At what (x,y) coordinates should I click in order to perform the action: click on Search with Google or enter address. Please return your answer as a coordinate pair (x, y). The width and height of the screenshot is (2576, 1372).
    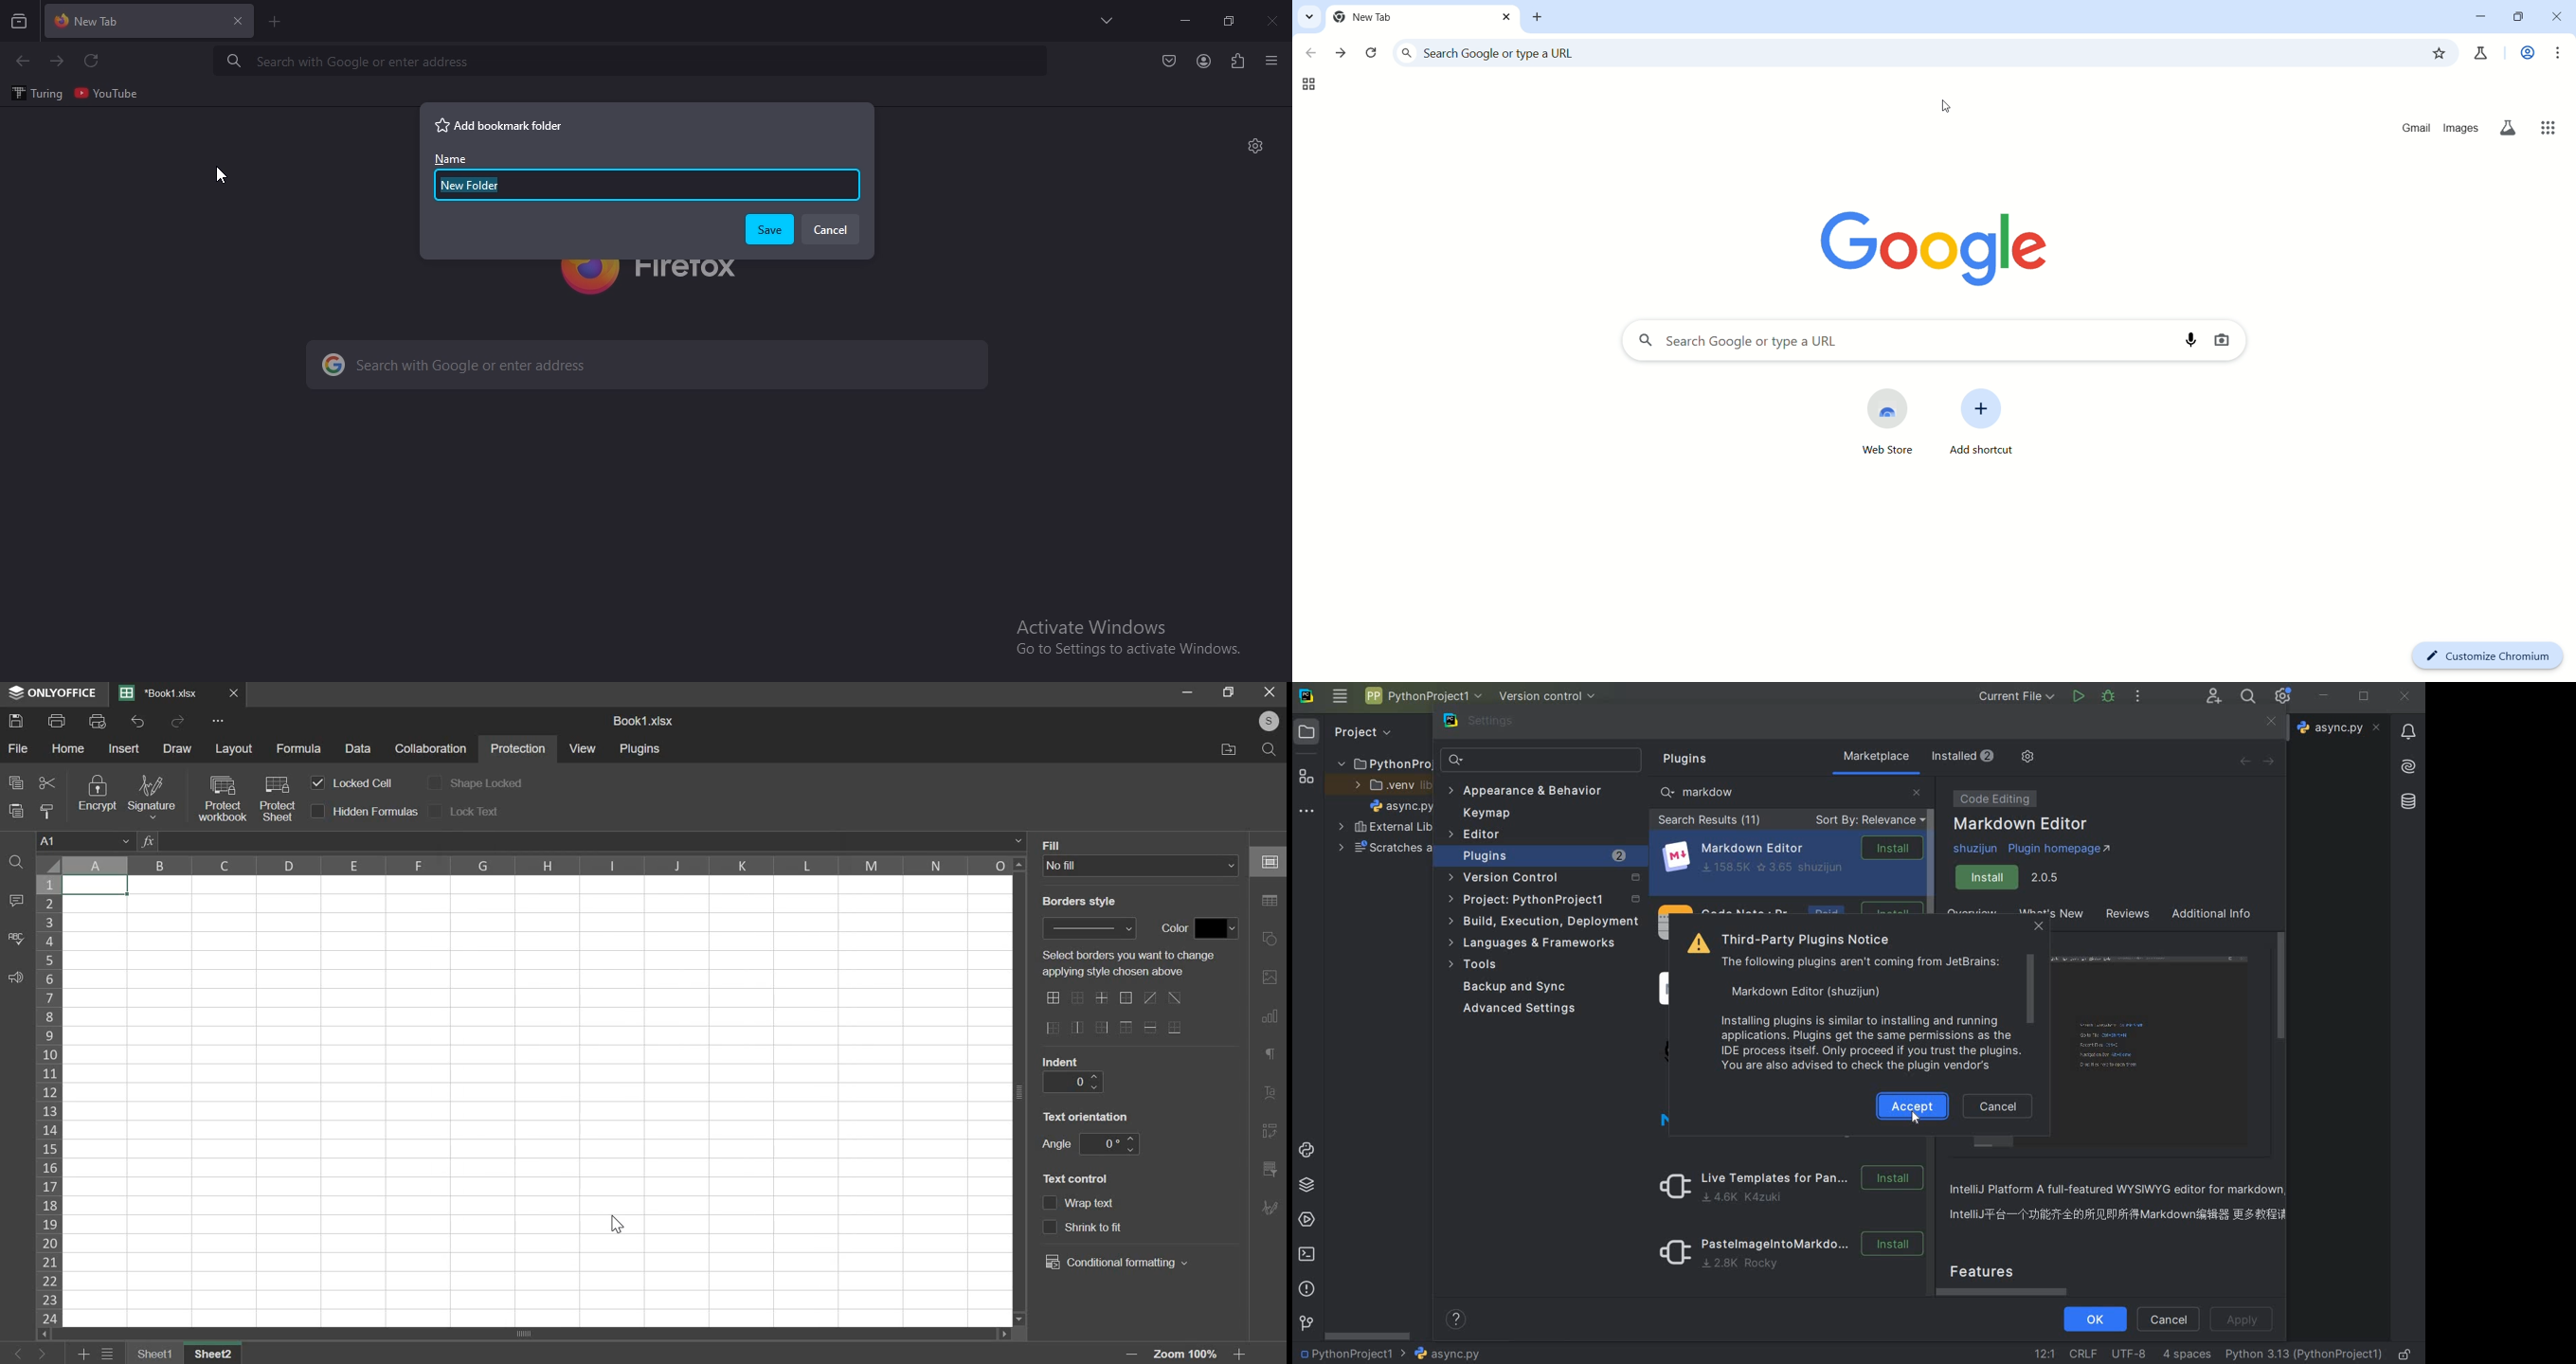
    Looking at the image, I should click on (346, 63).